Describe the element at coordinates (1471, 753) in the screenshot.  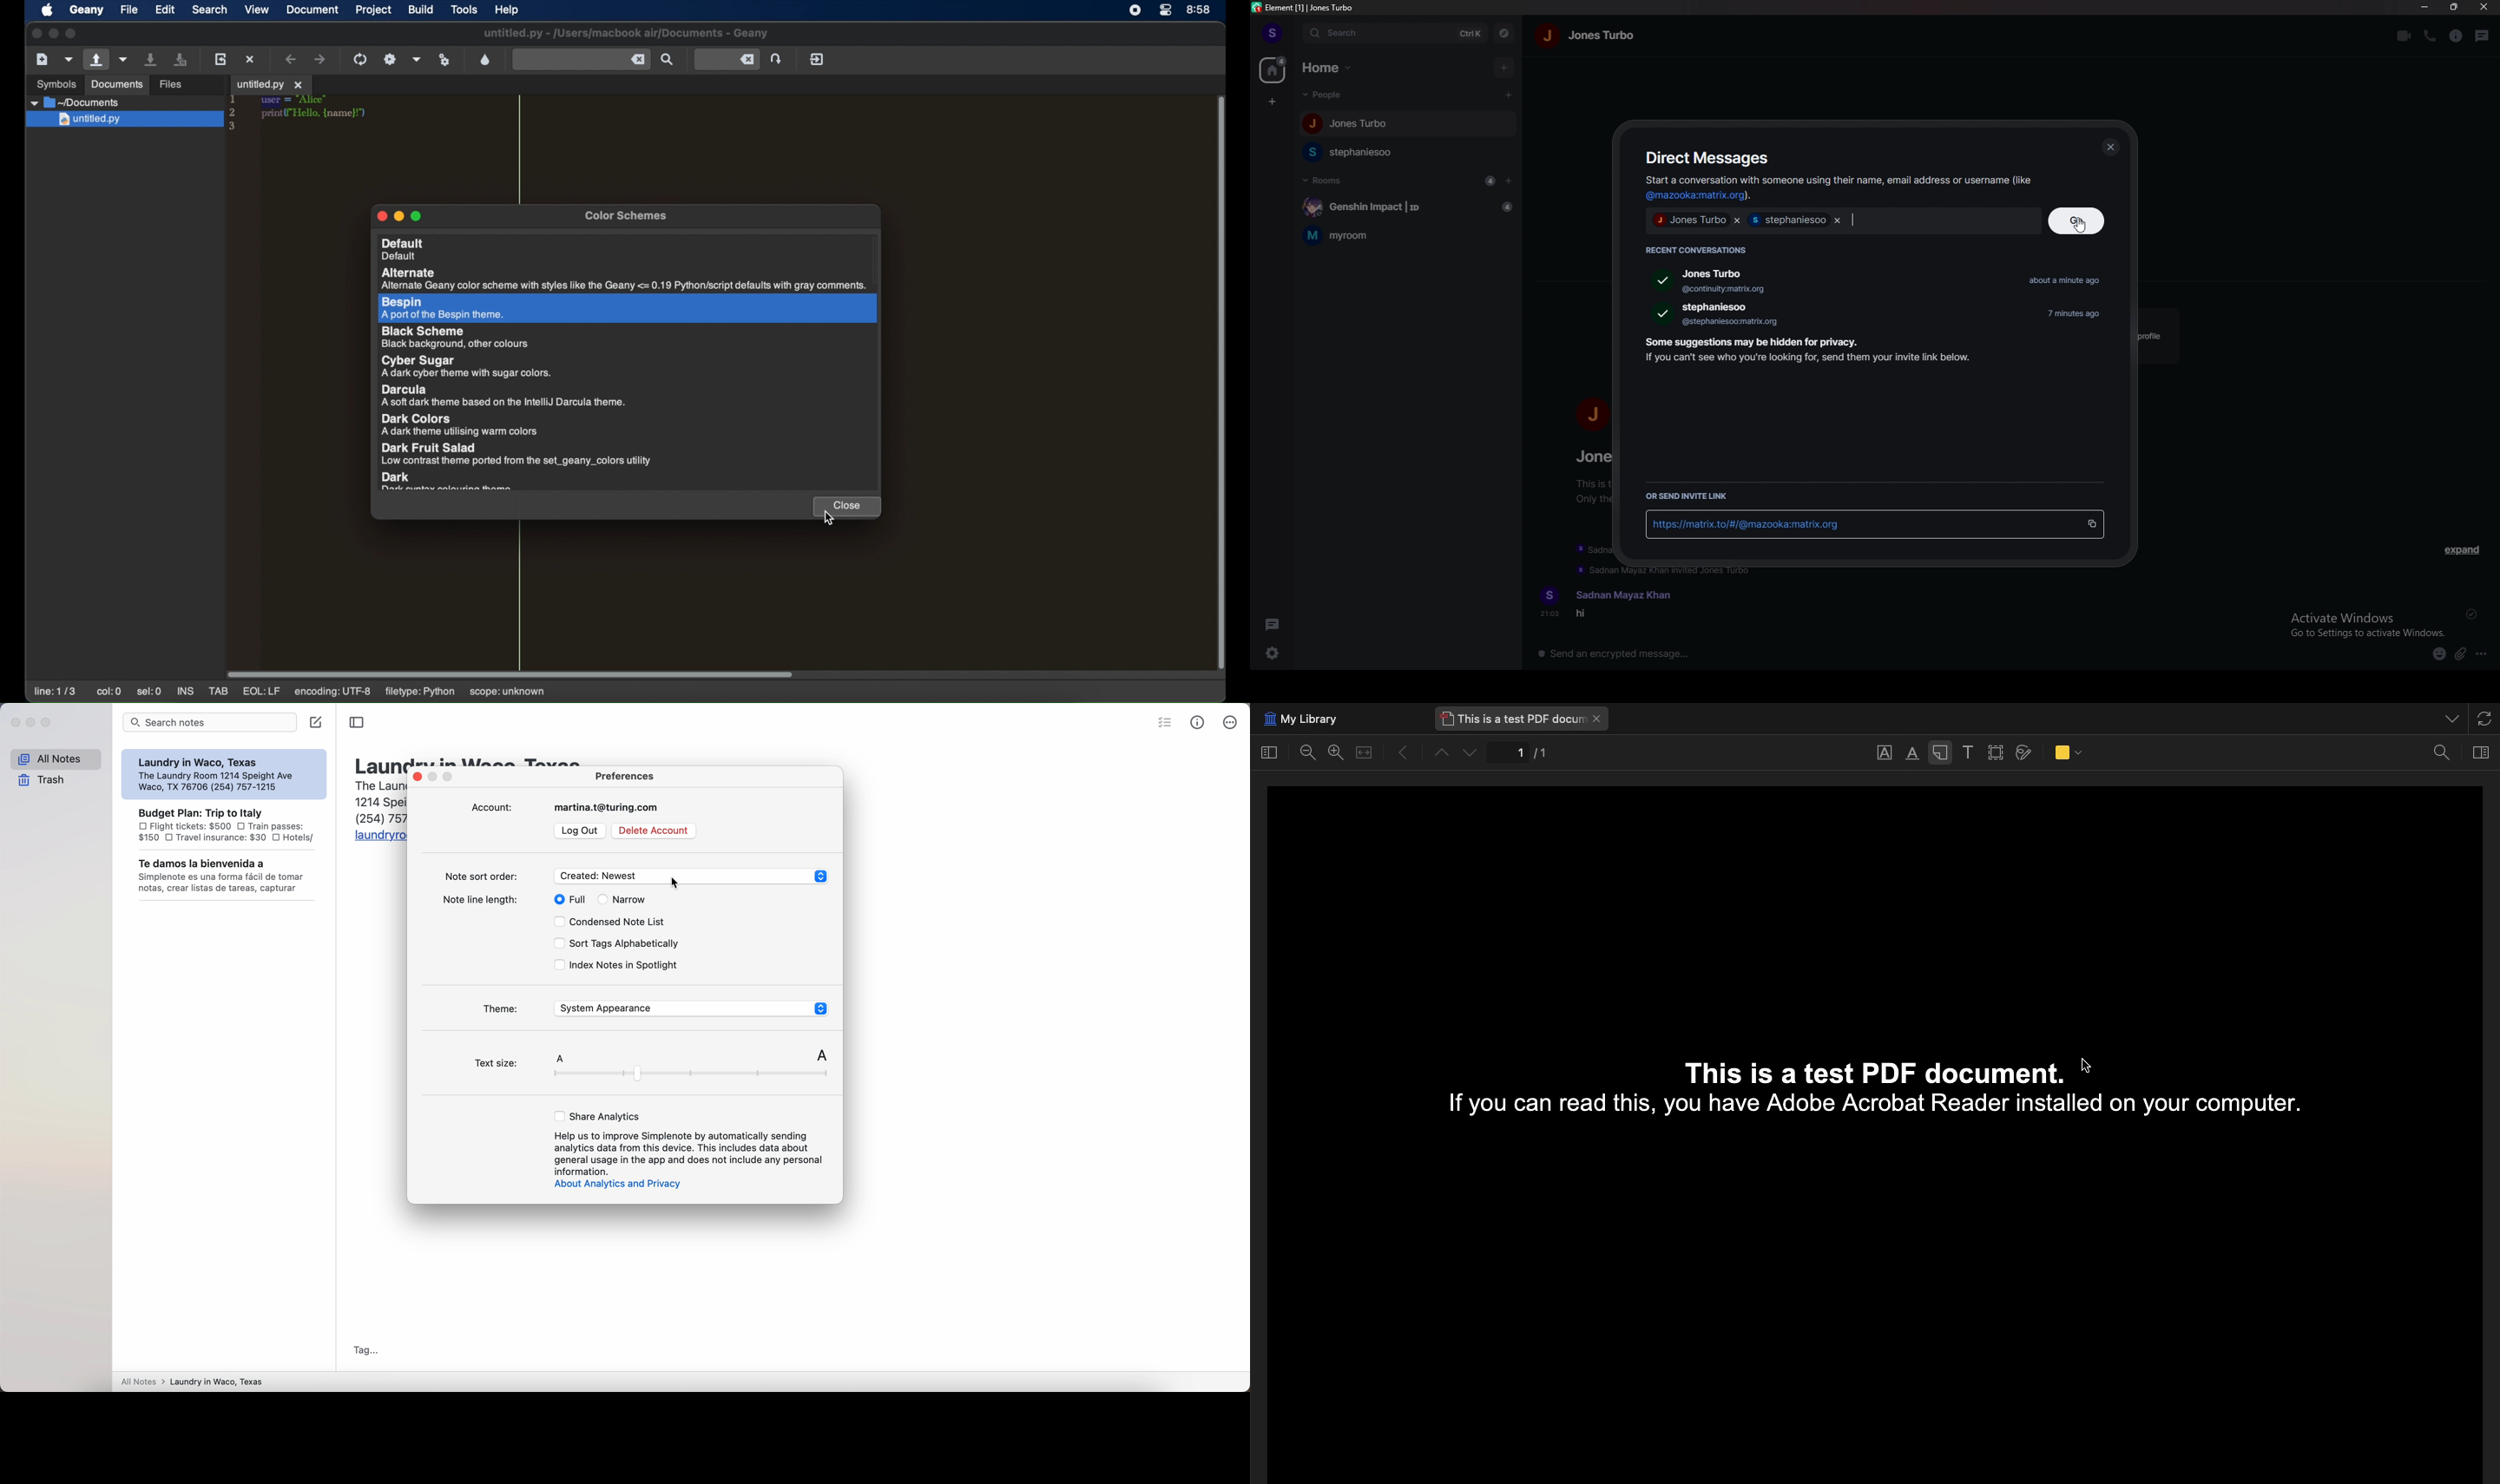
I see `Down` at that location.